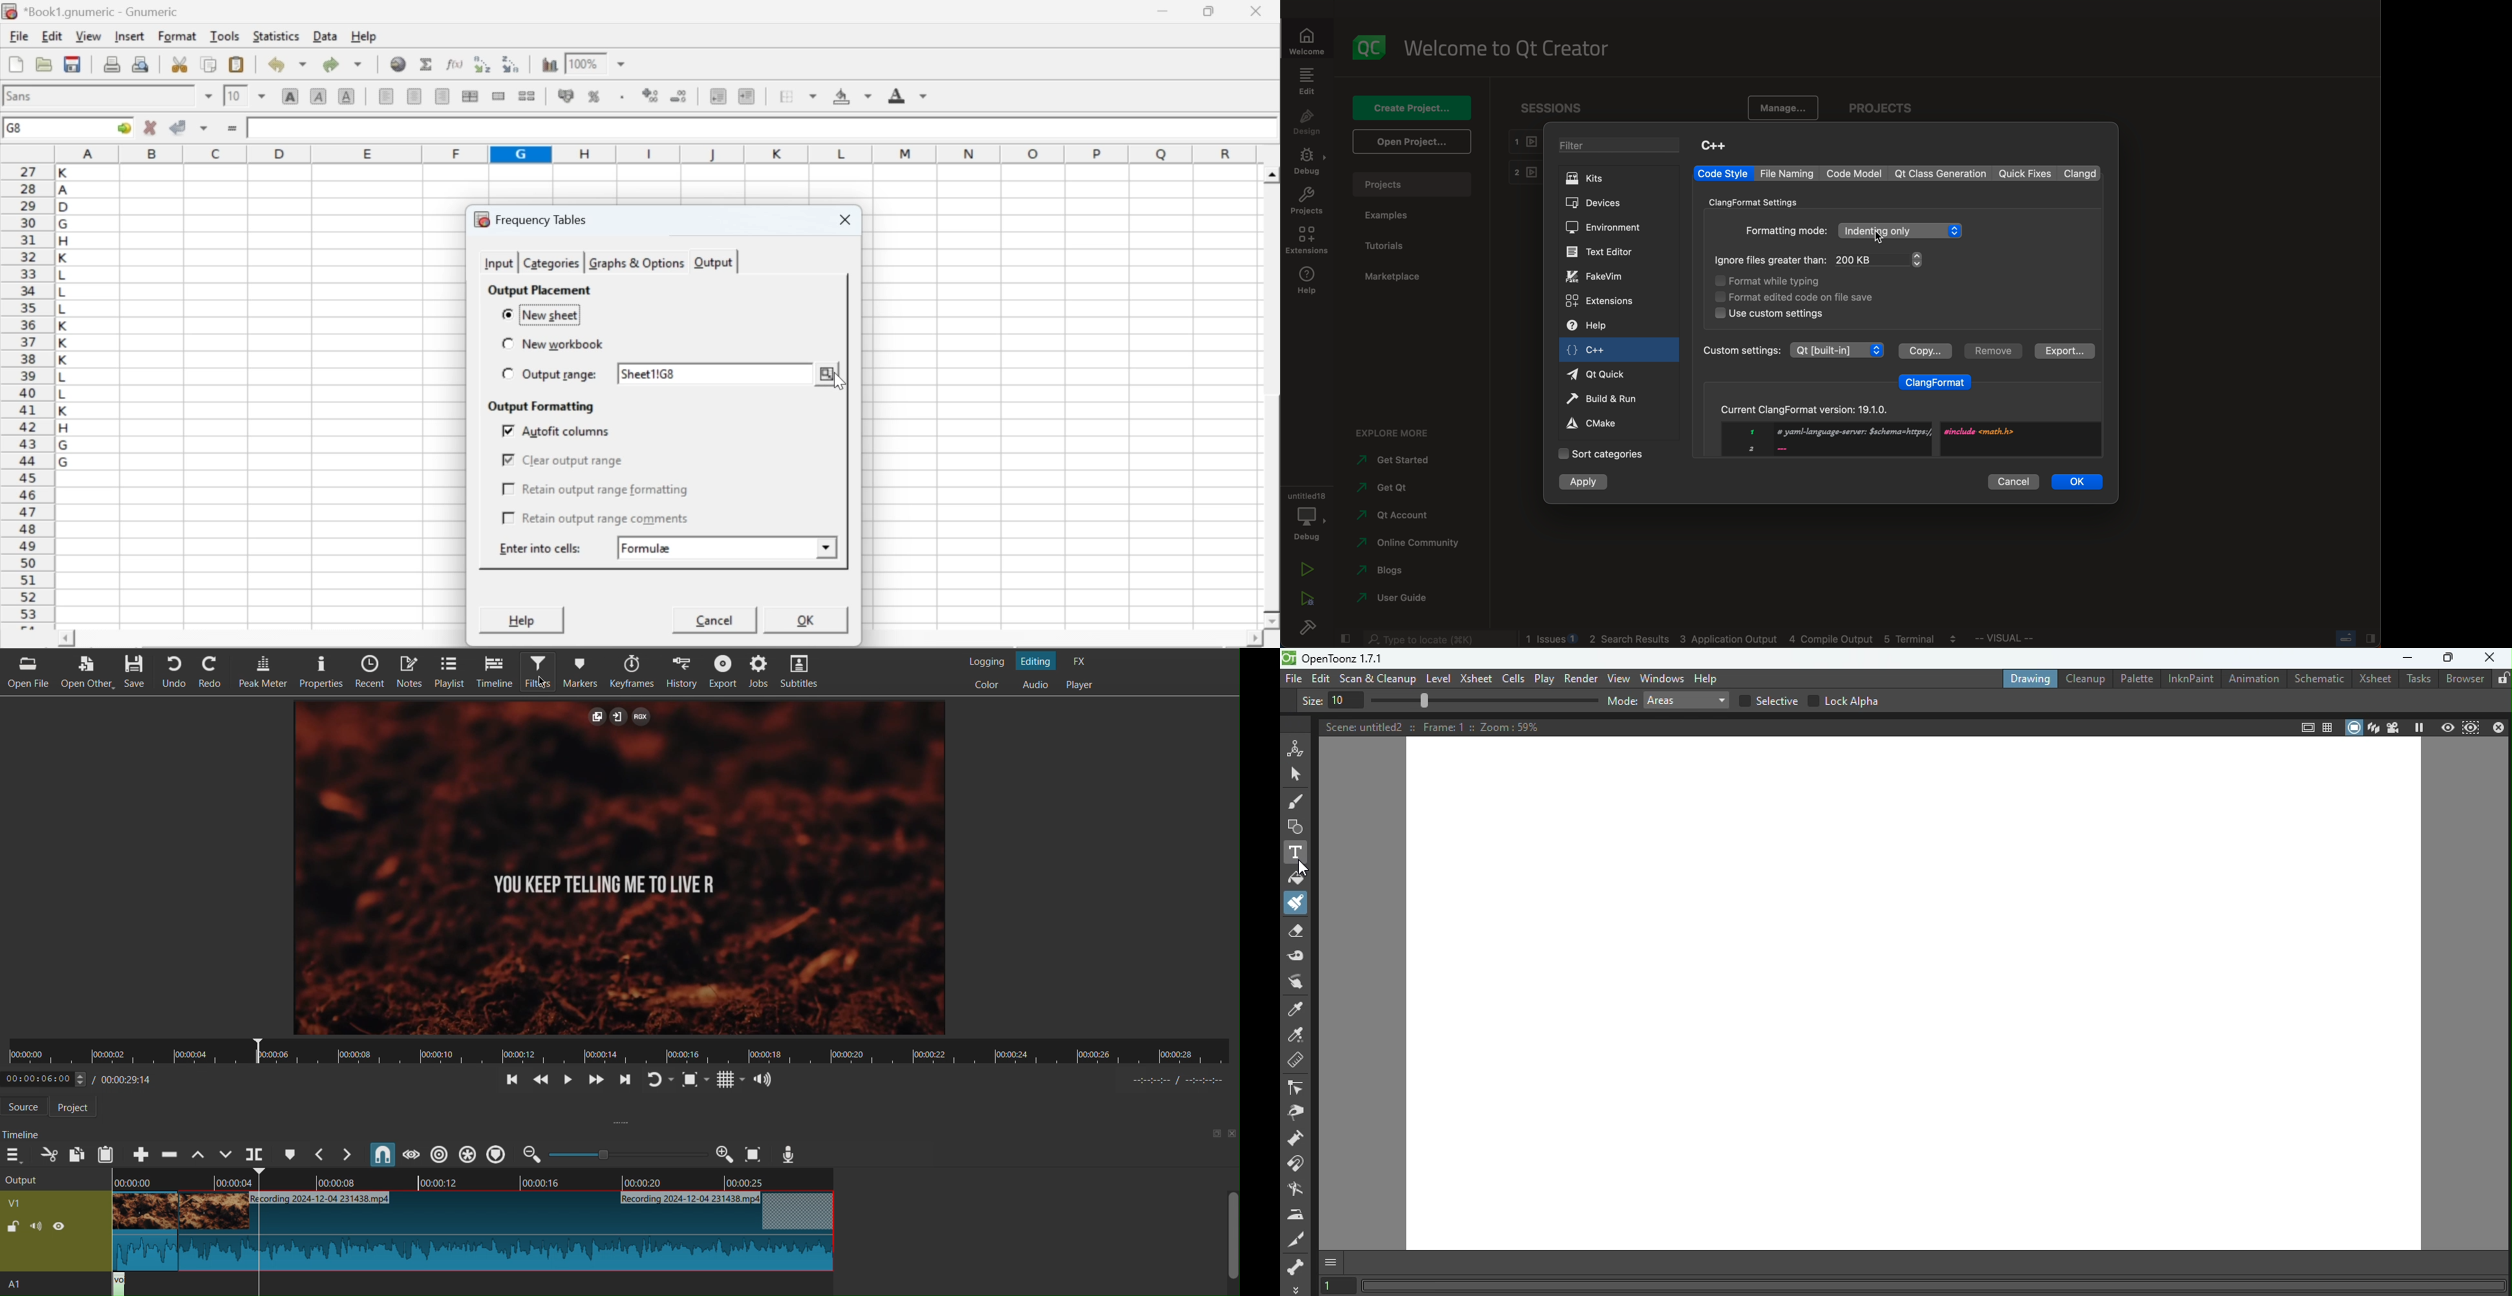  I want to click on maximize, so click(1211, 1133).